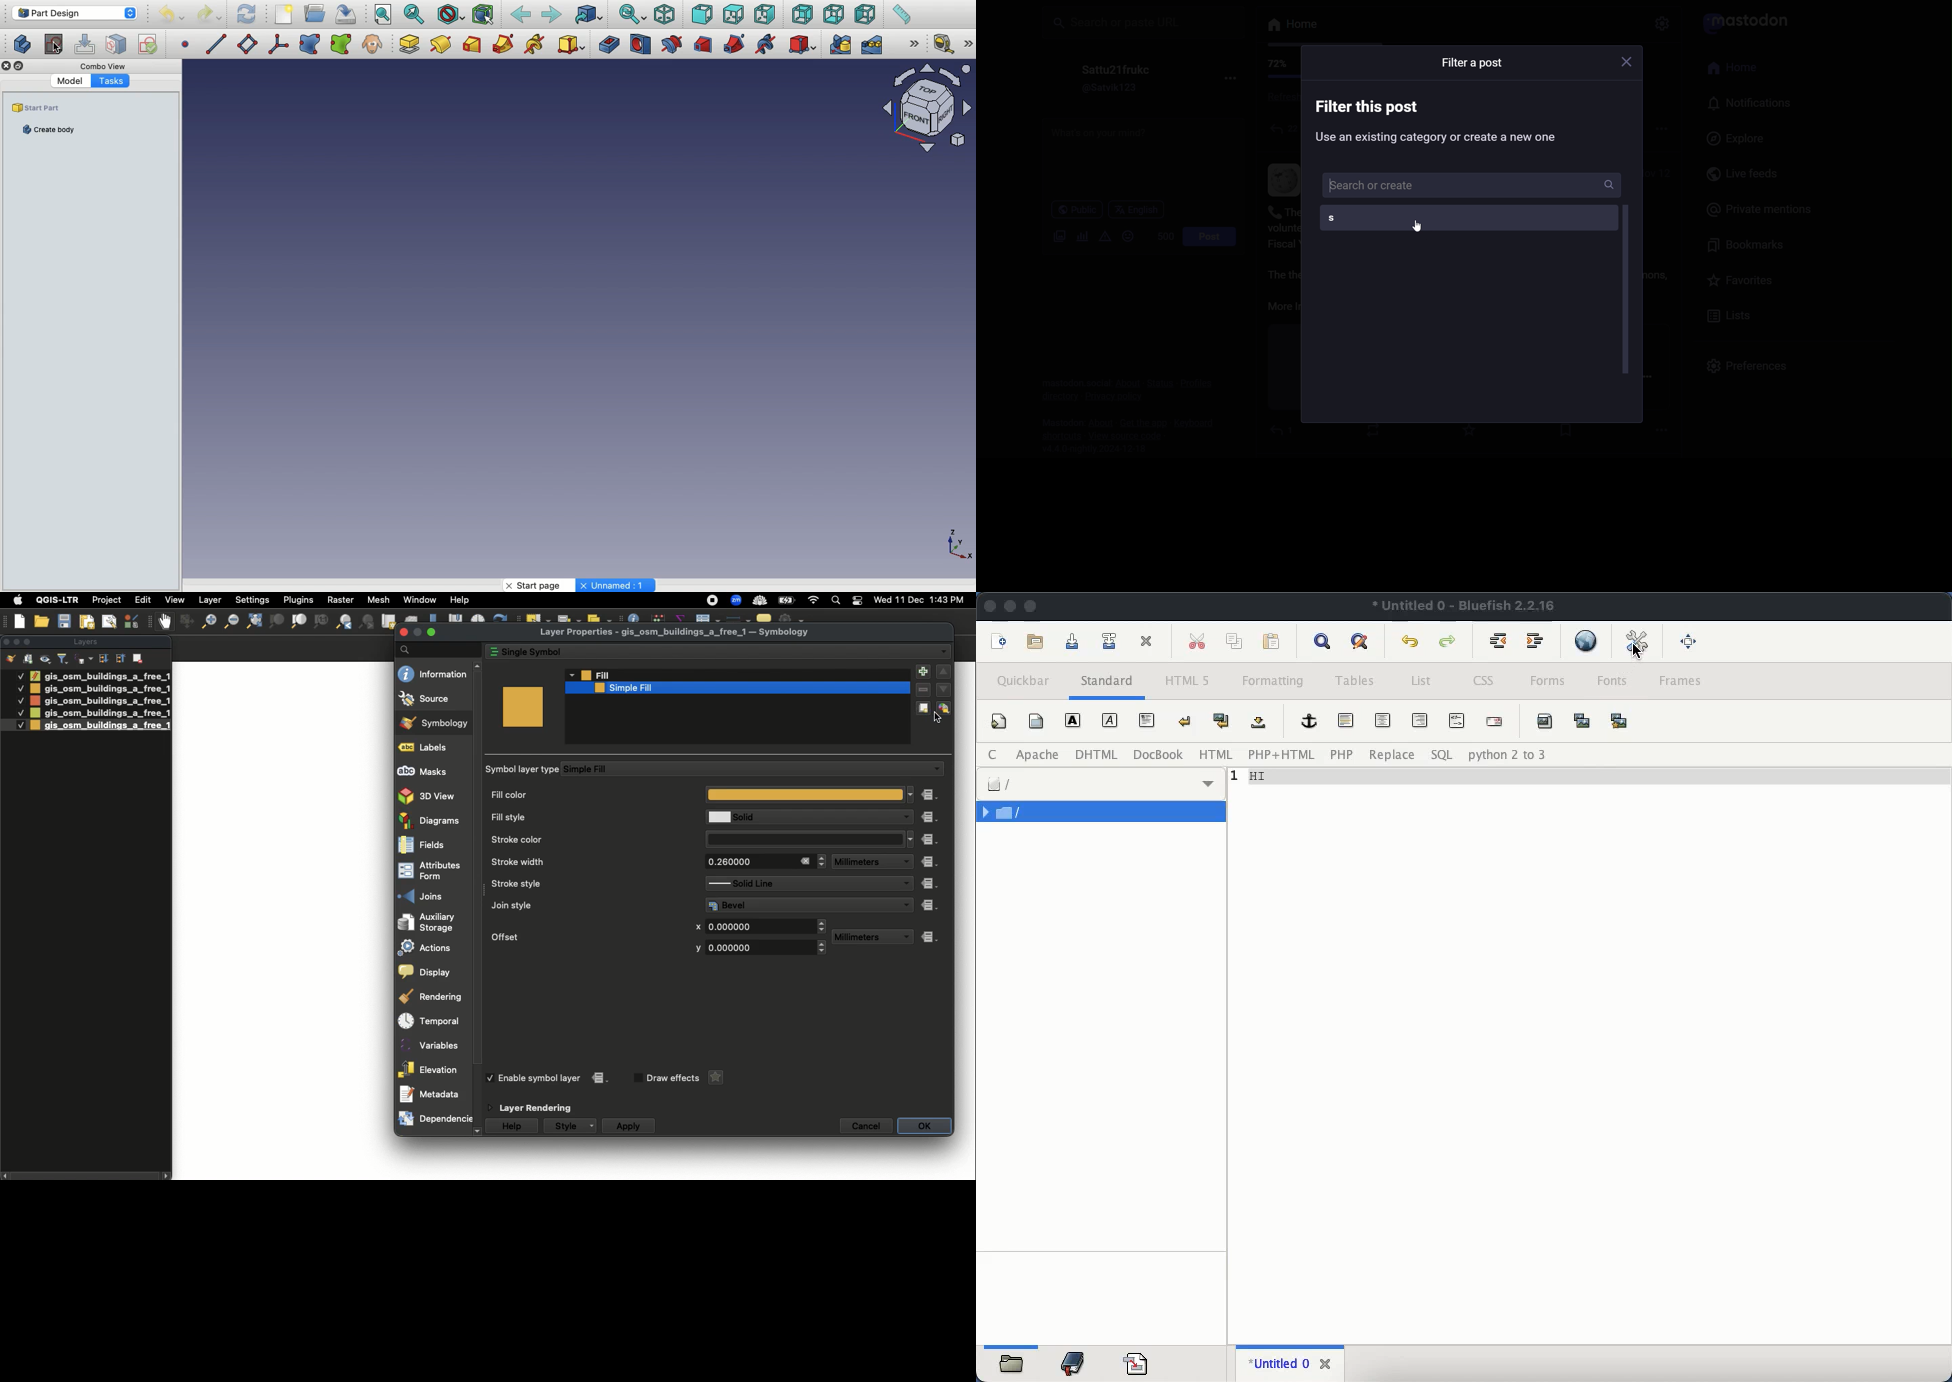 The image size is (1960, 1400). I want to click on , so click(929, 904).